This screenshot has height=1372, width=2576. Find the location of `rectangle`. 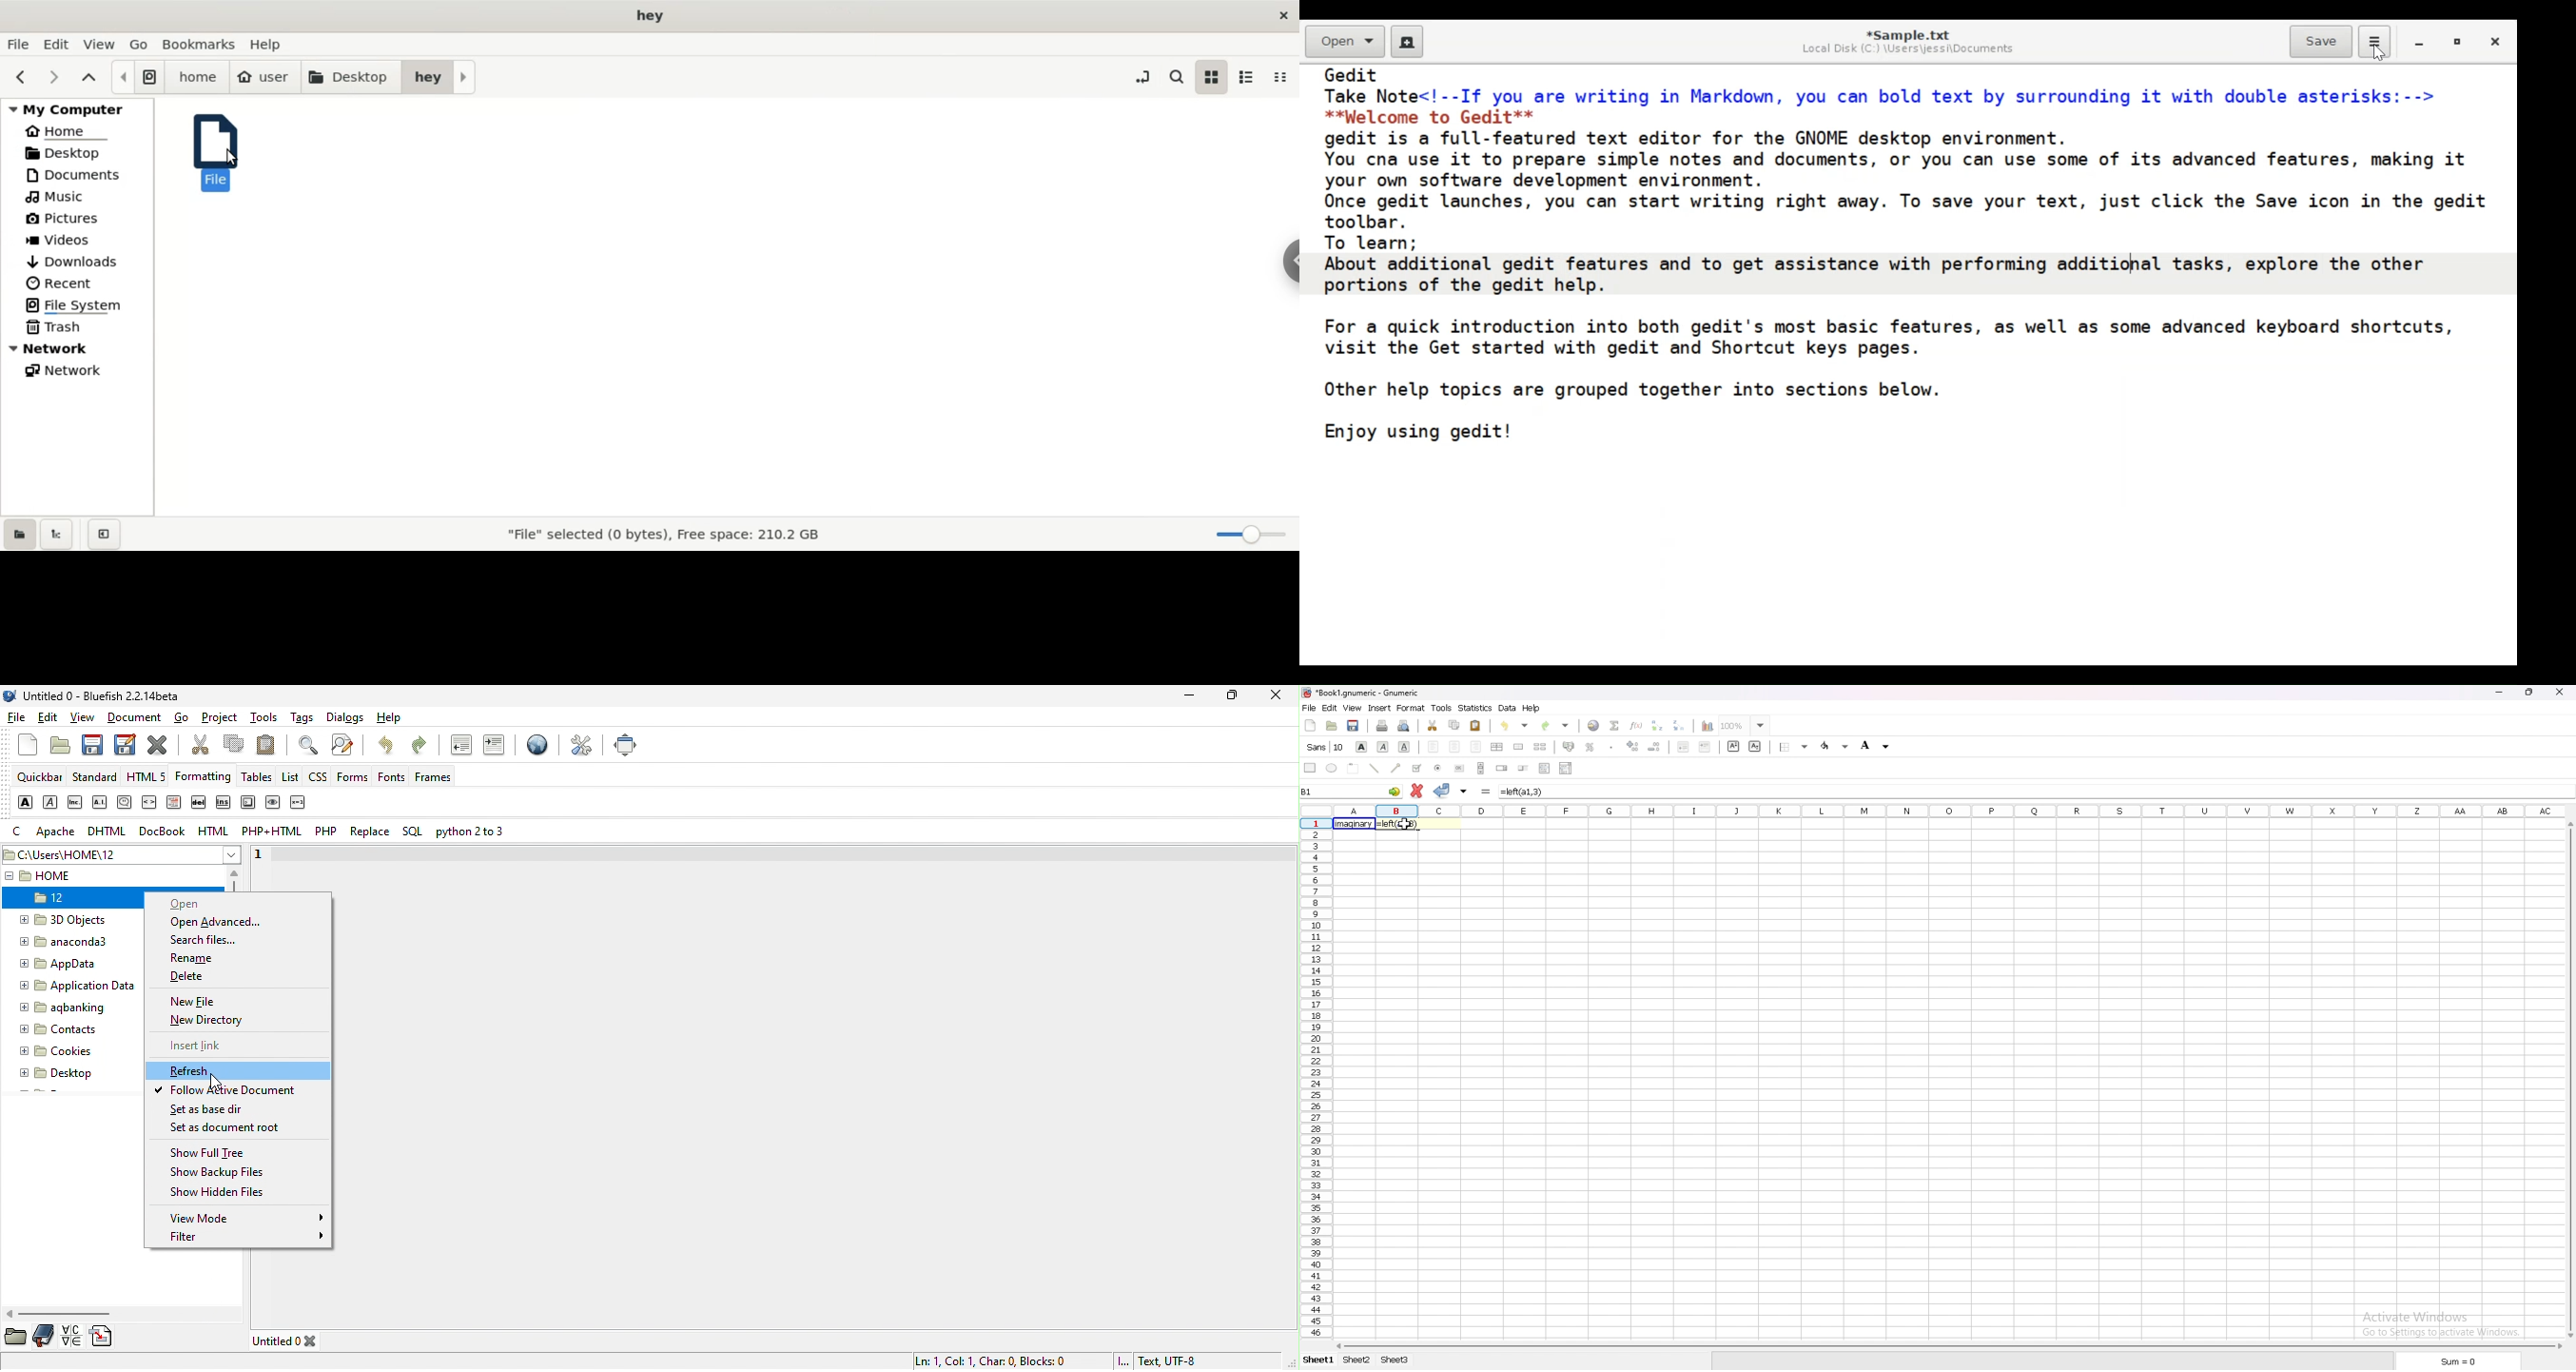

rectangle is located at coordinates (1310, 767).